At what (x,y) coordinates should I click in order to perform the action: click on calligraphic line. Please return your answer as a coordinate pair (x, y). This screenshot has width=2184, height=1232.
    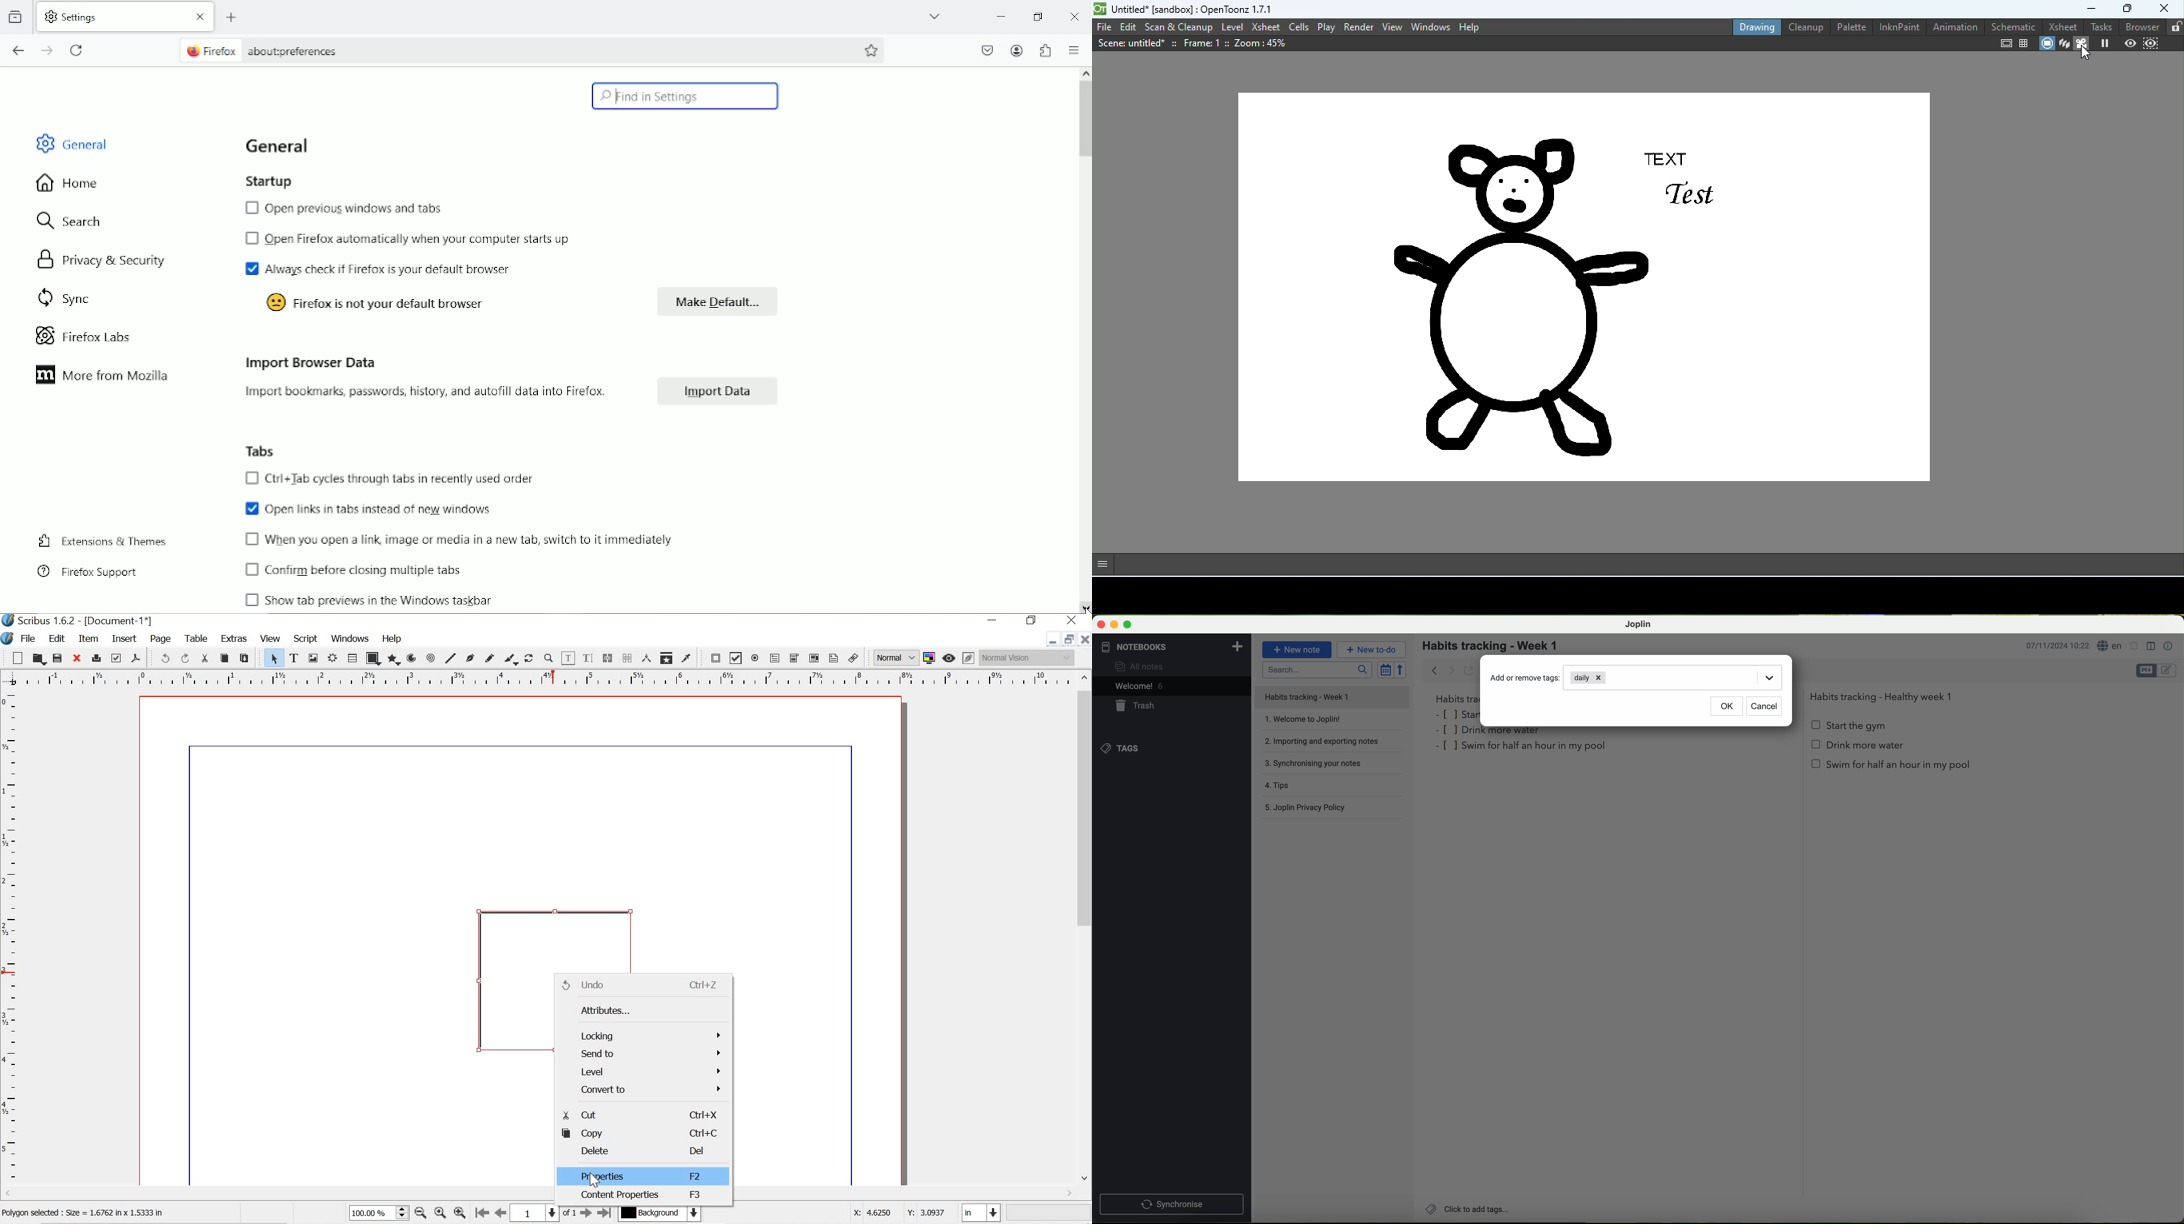
    Looking at the image, I should click on (511, 659).